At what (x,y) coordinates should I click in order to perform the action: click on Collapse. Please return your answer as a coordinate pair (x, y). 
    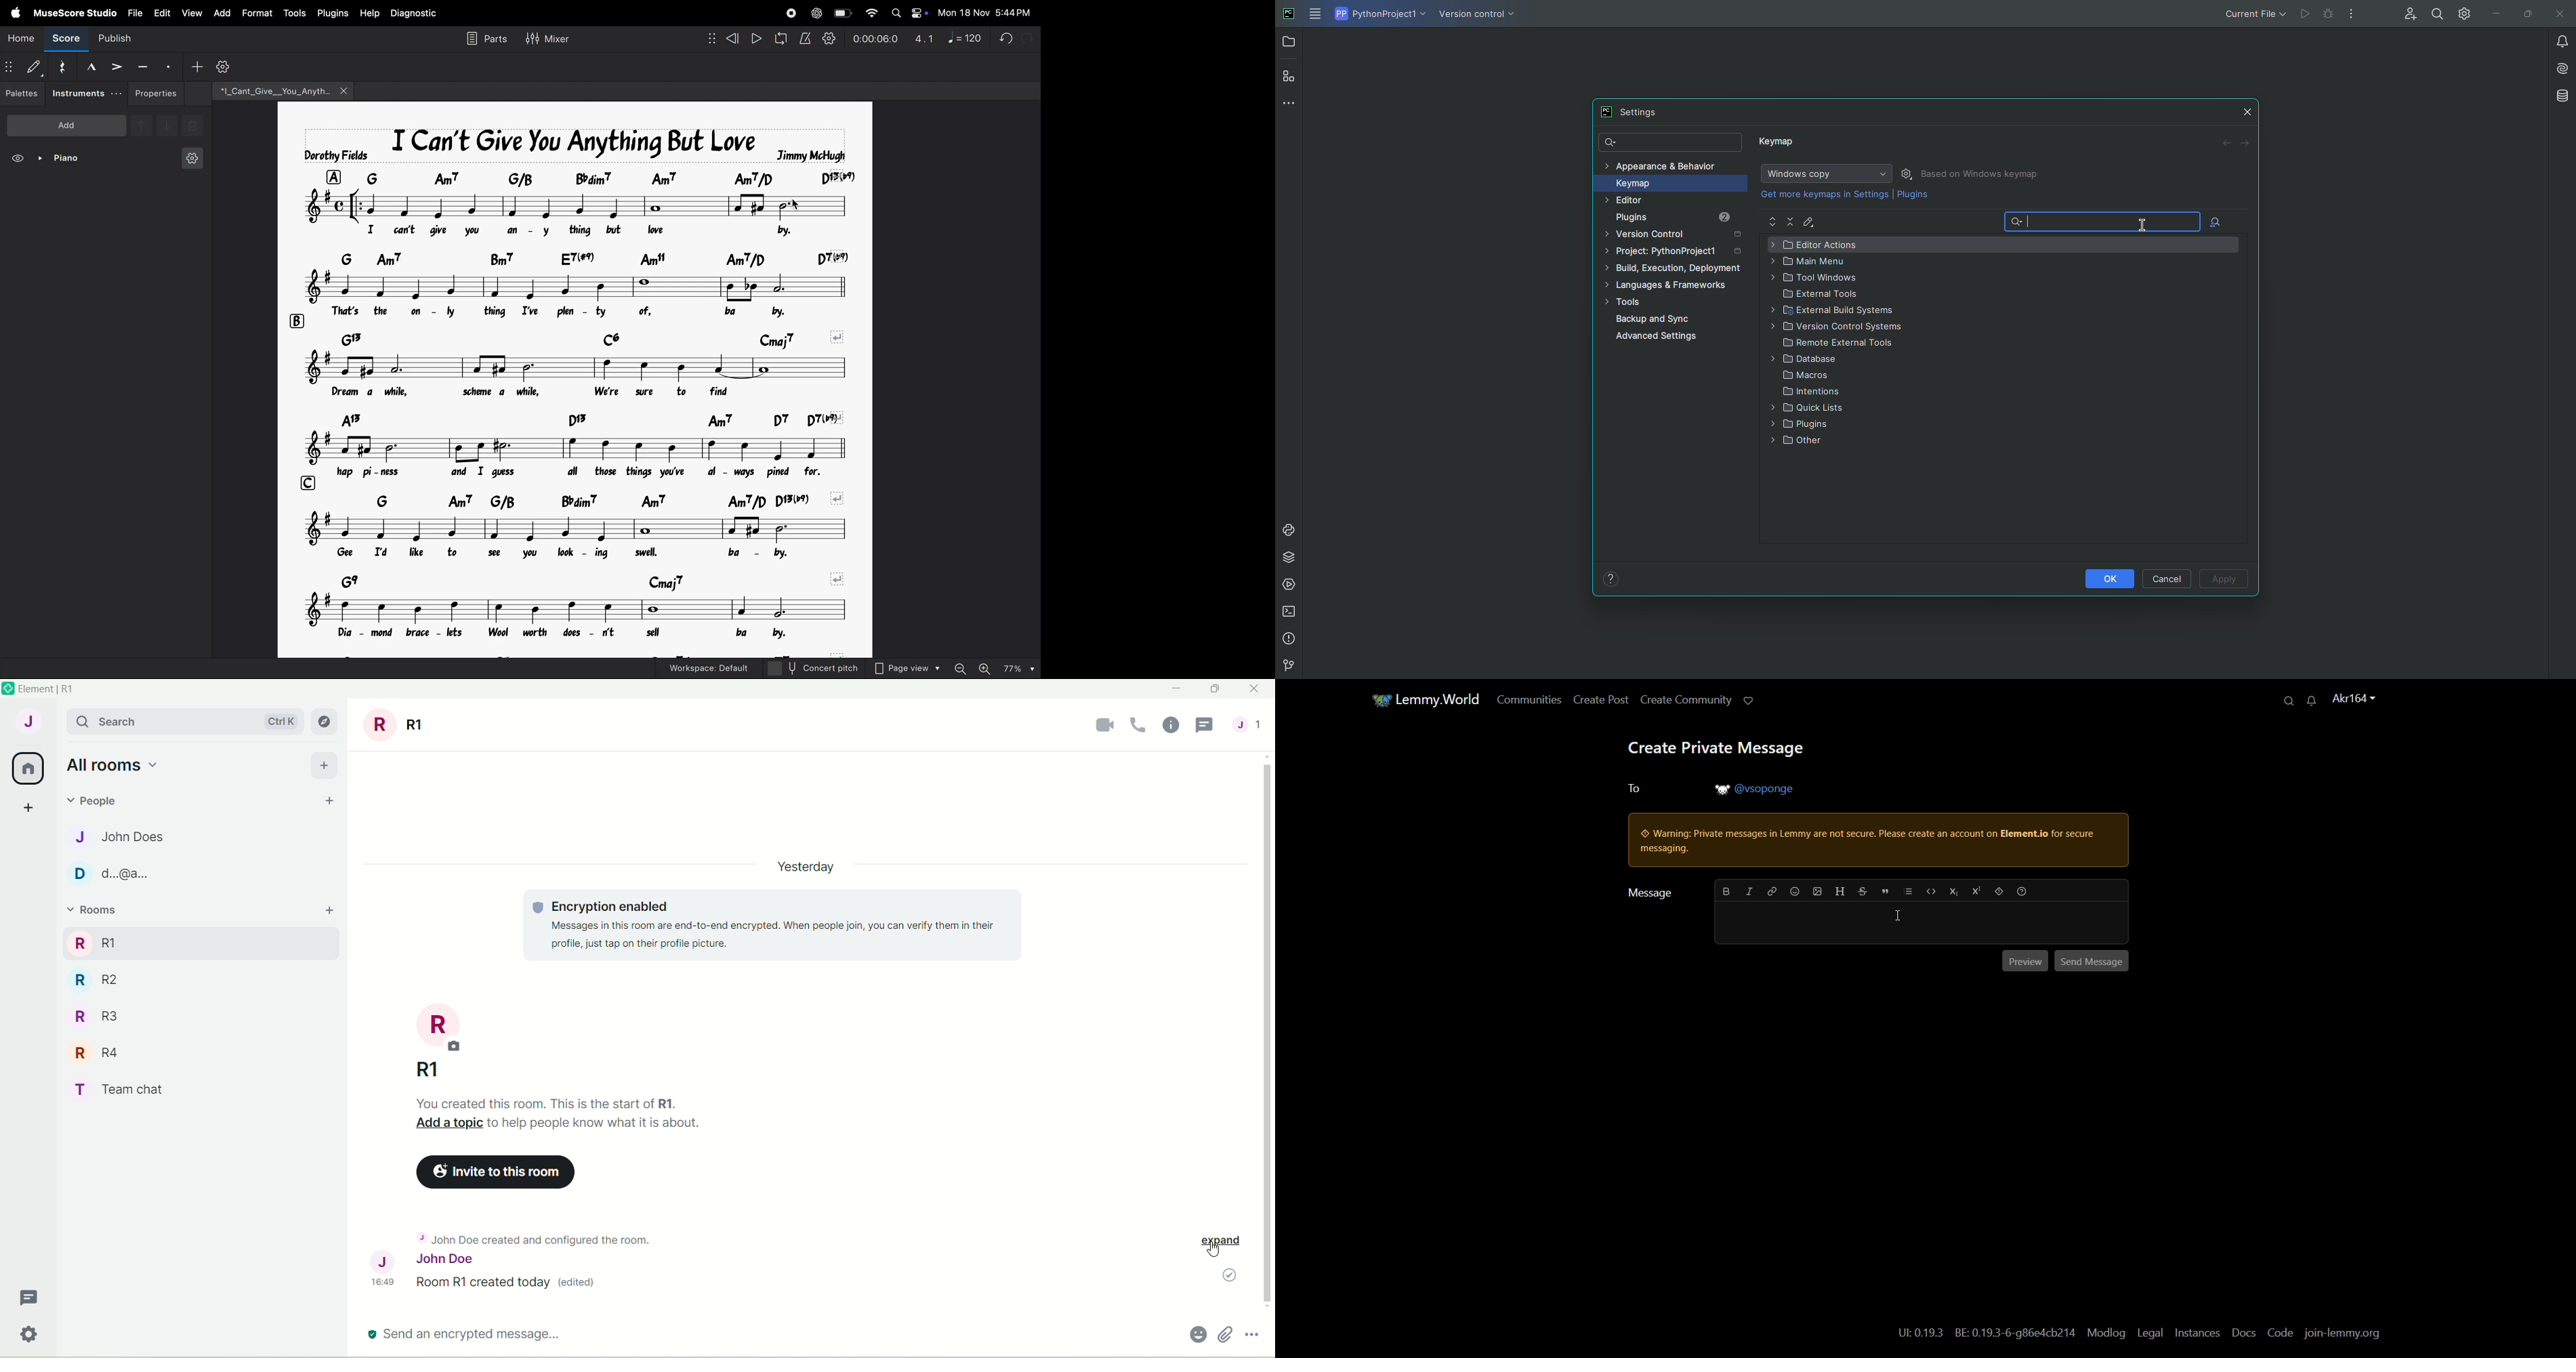
    Looking at the image, I should click on (1791, 221).